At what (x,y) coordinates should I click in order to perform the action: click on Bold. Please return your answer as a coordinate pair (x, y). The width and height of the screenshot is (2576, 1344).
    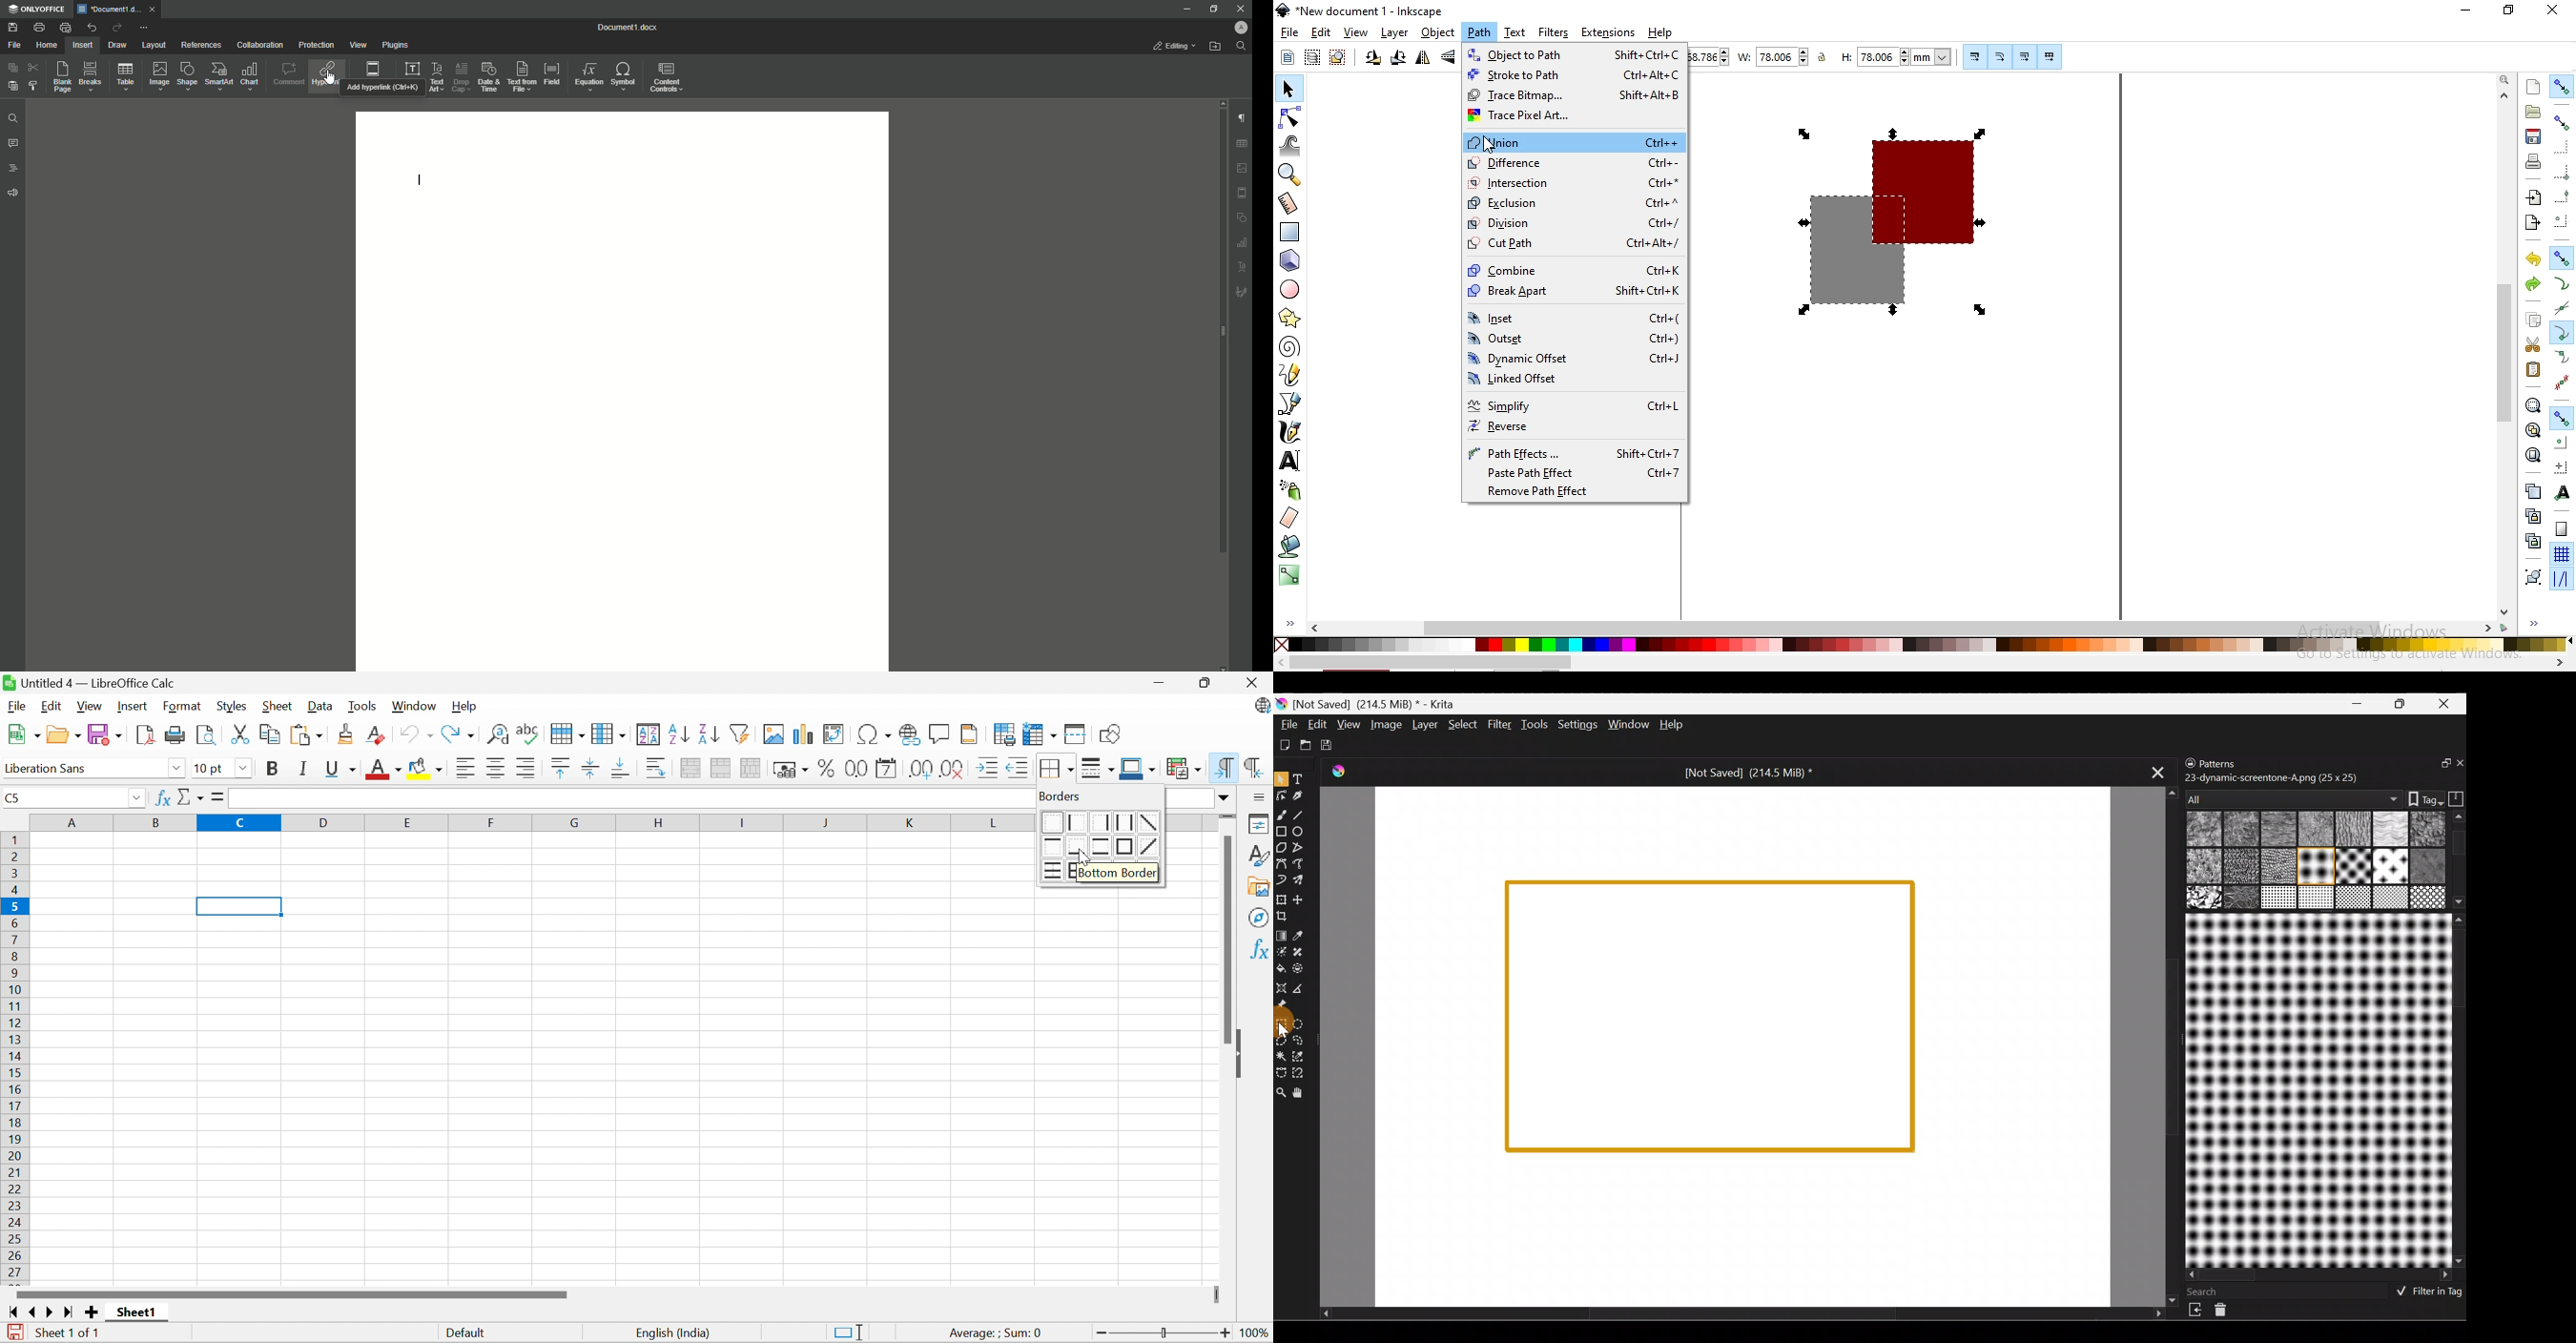
    Looking at the image, I should click on (271, 769).